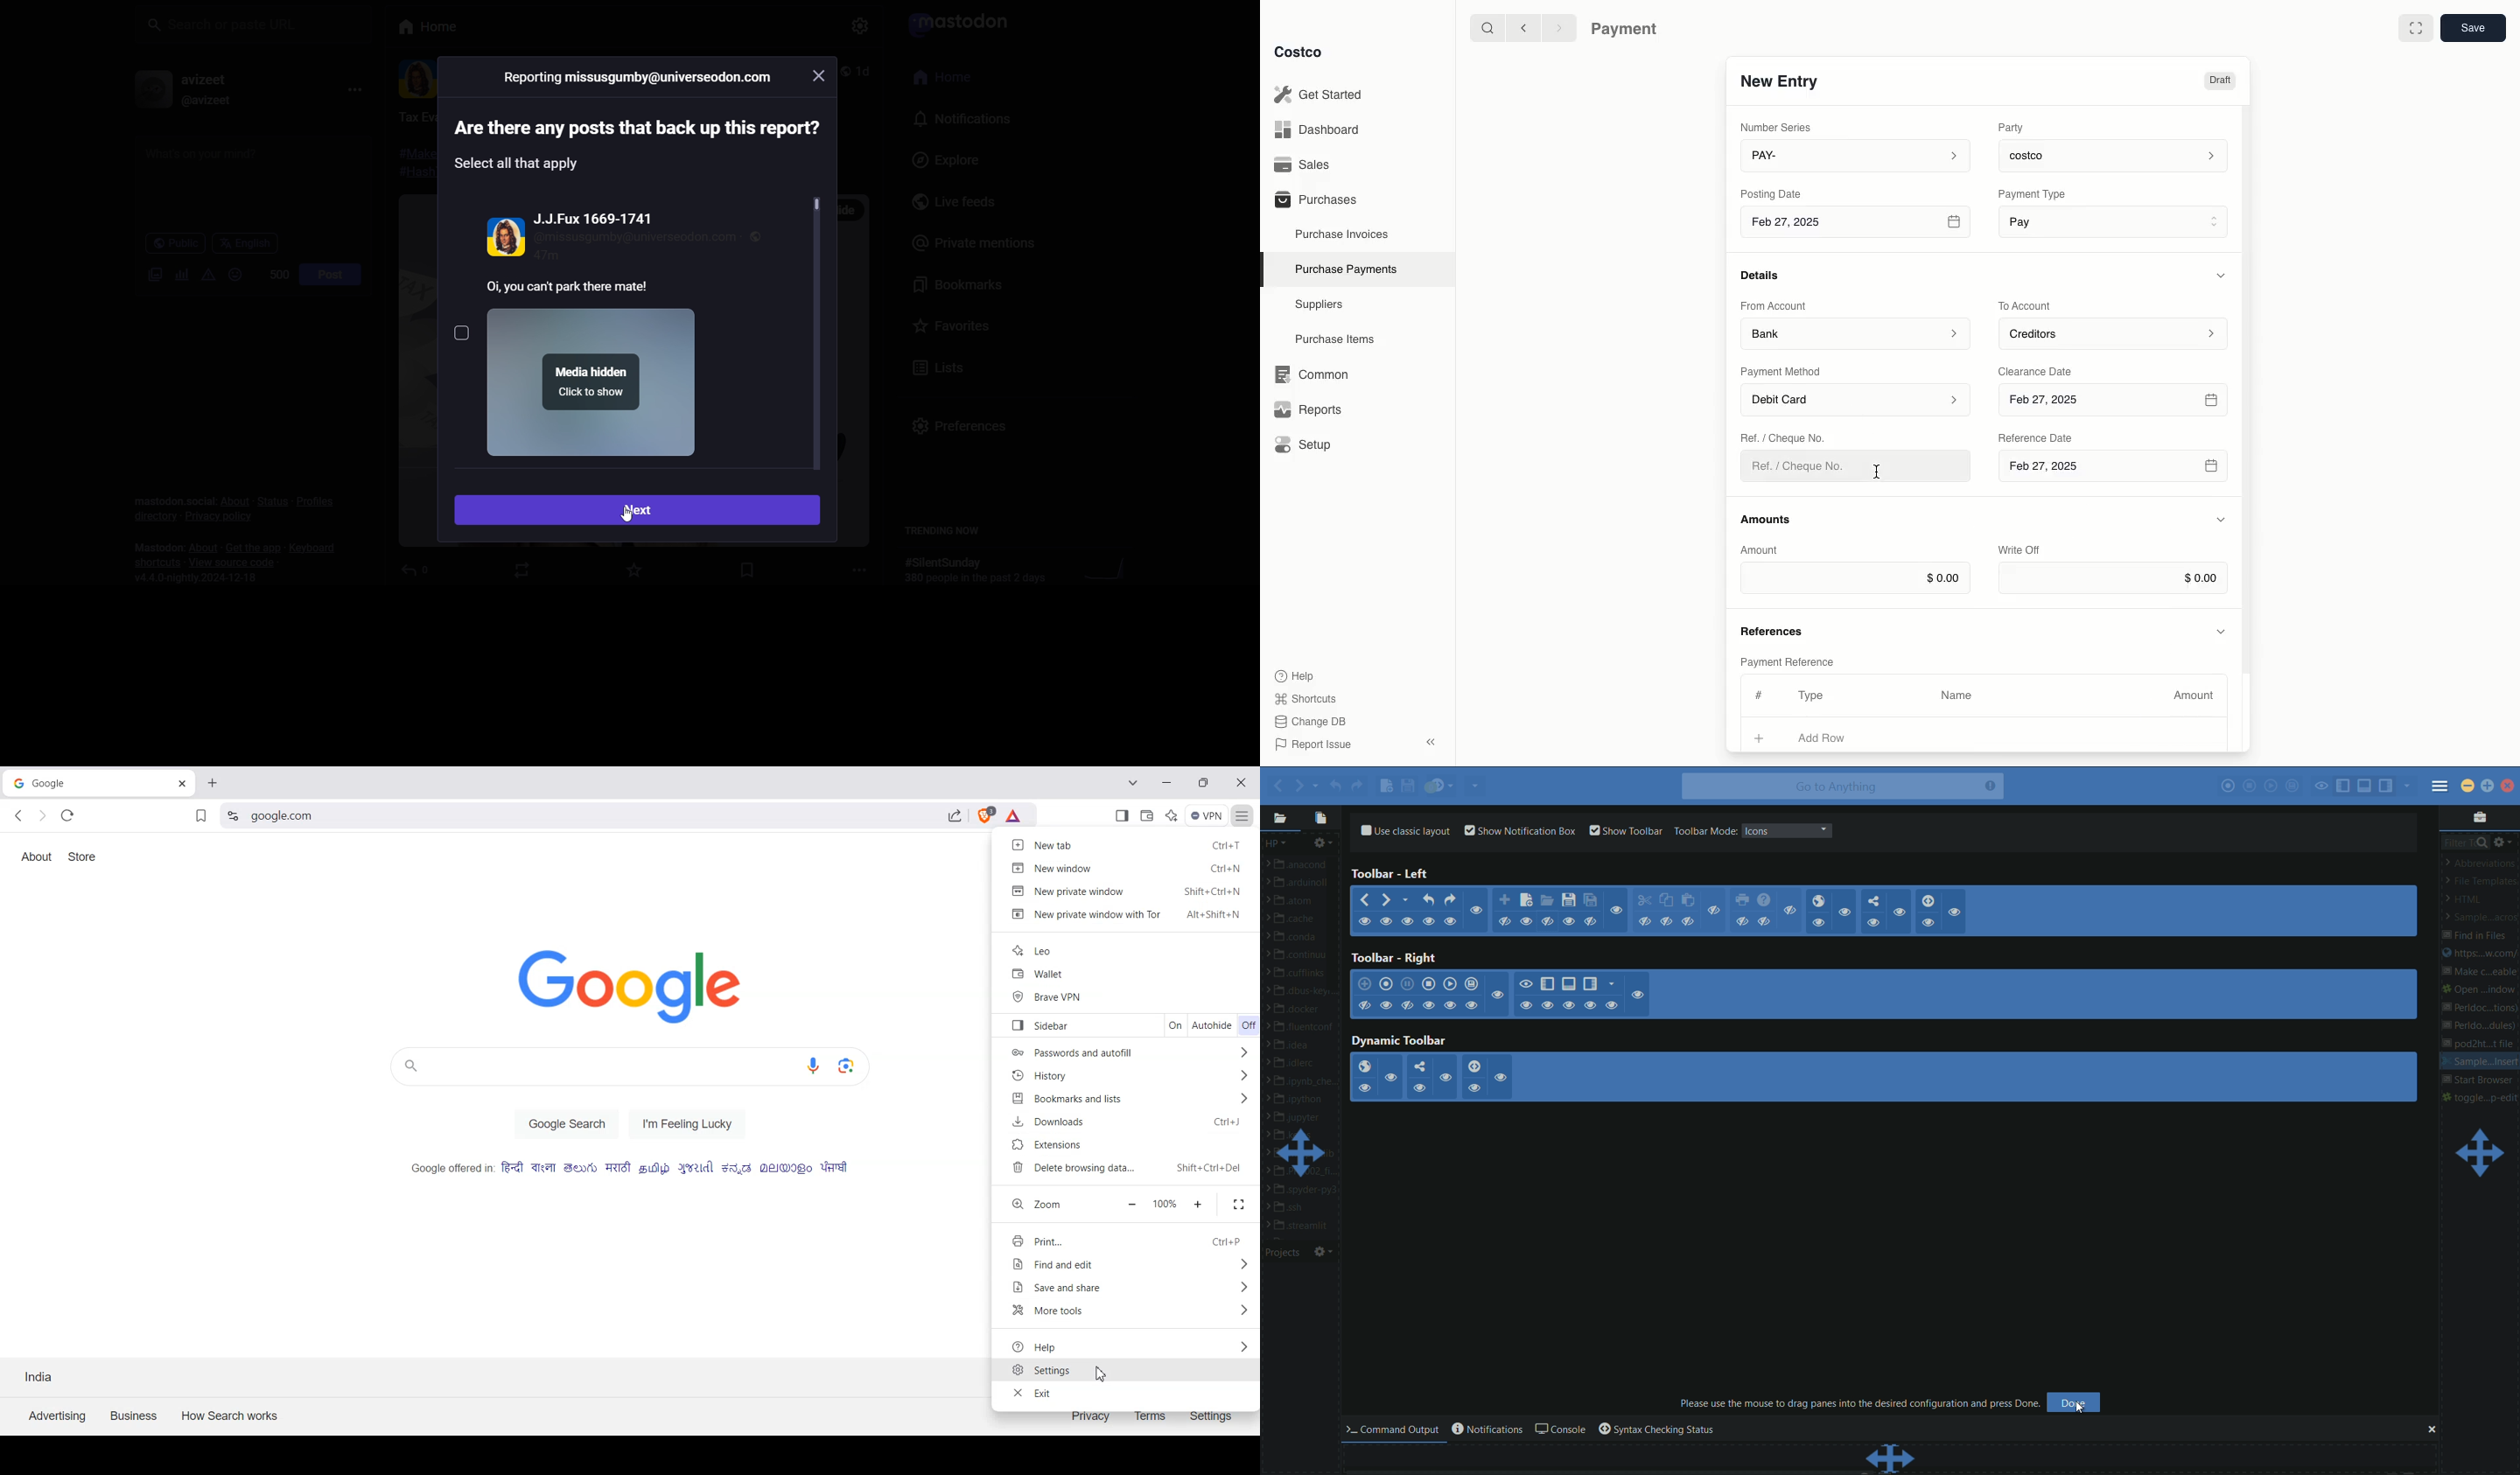 The image size is (2520, 1484). What do you see at coordinates (1858, 225) in the screenshot?
I see `Feb 27, 2025` at bounding box center [1858, 225].